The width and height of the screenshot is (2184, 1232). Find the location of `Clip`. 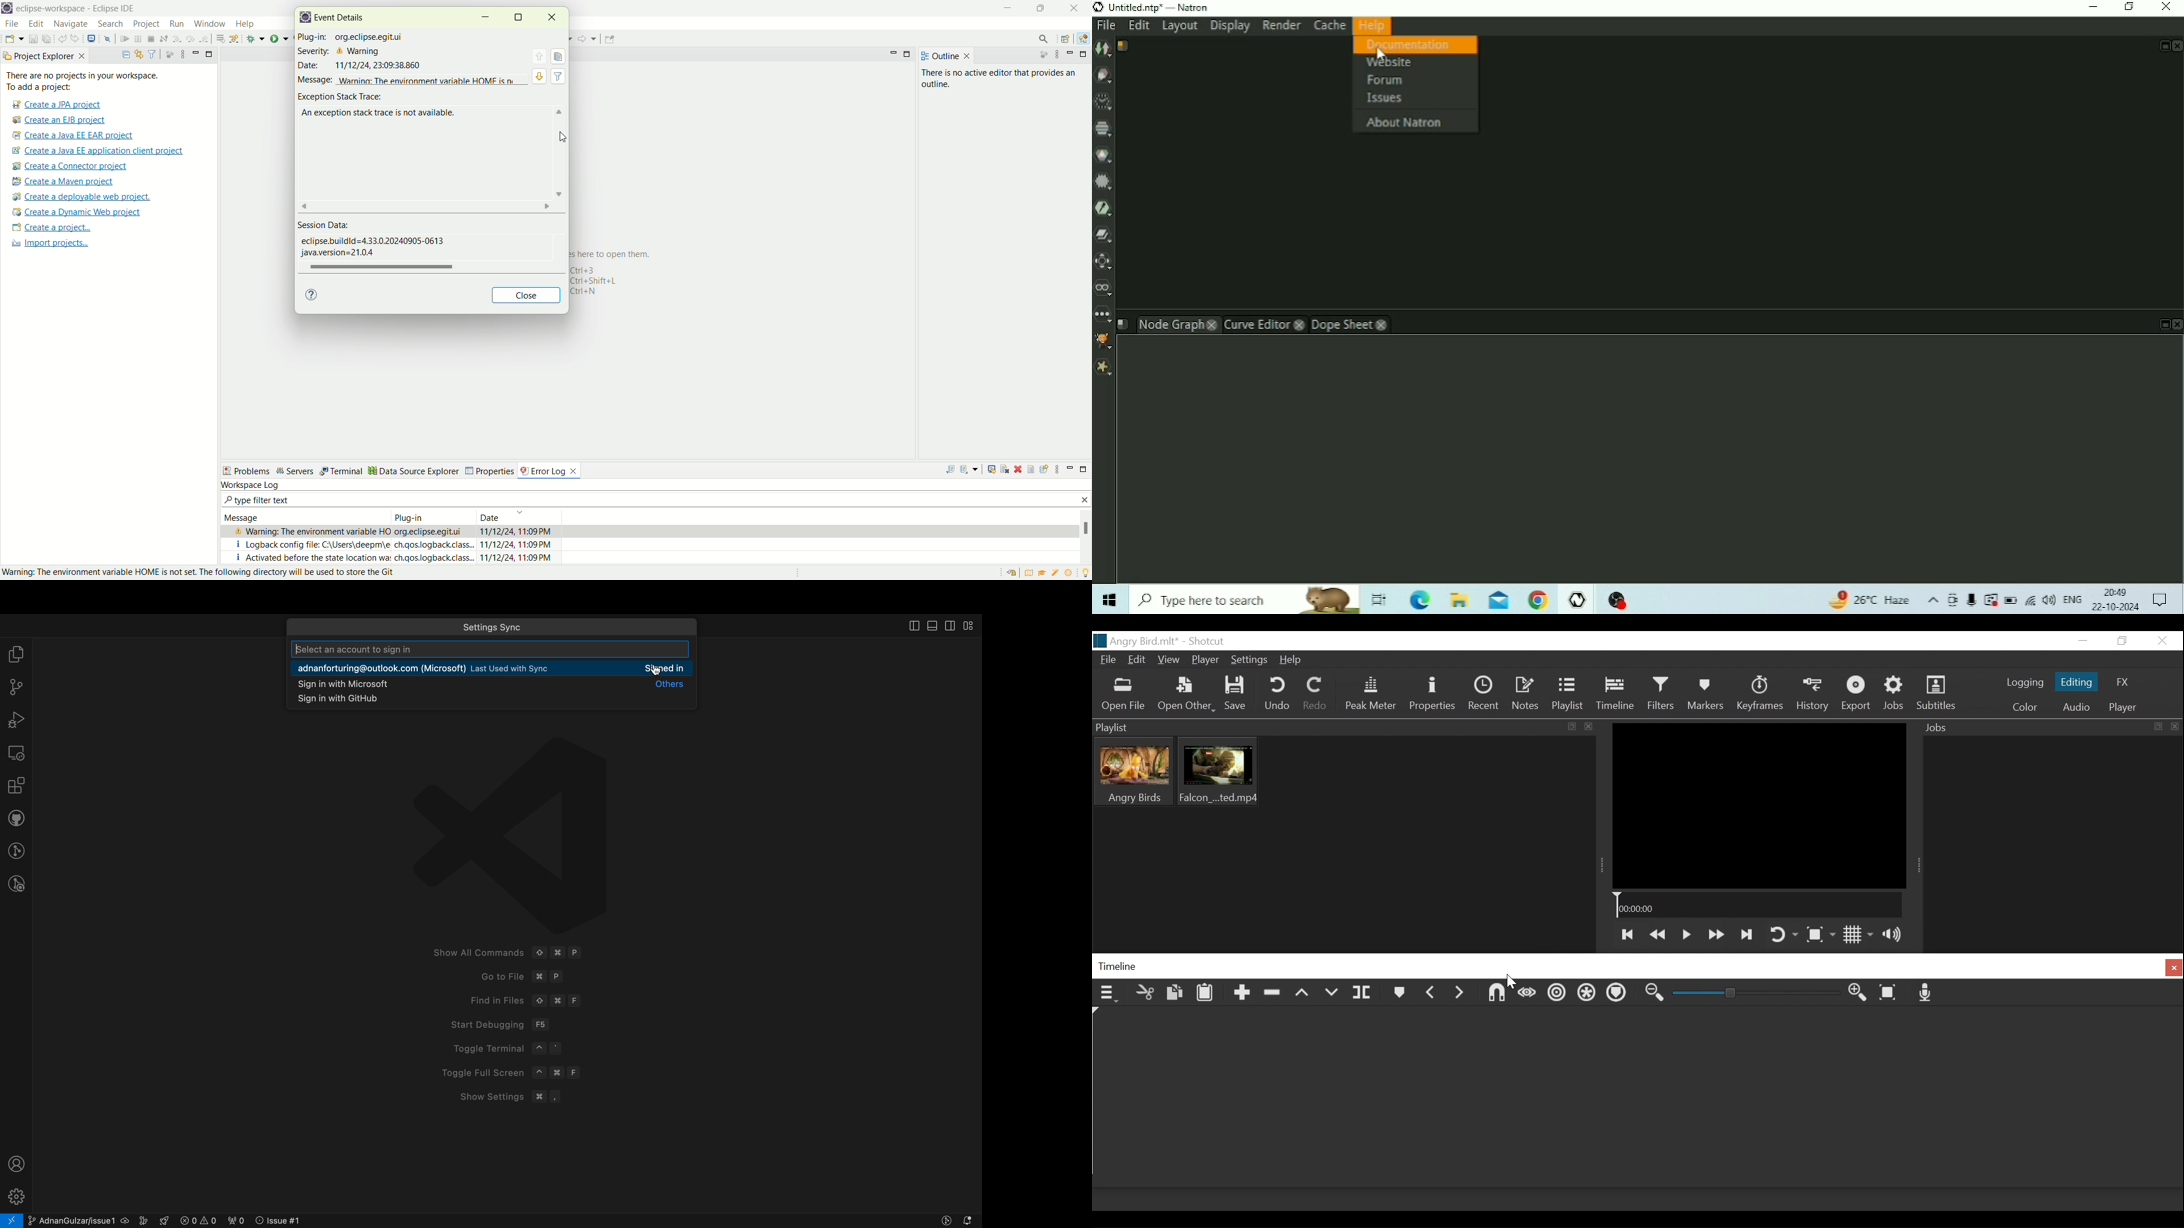

Clip is located at coordinates (1218, 771).